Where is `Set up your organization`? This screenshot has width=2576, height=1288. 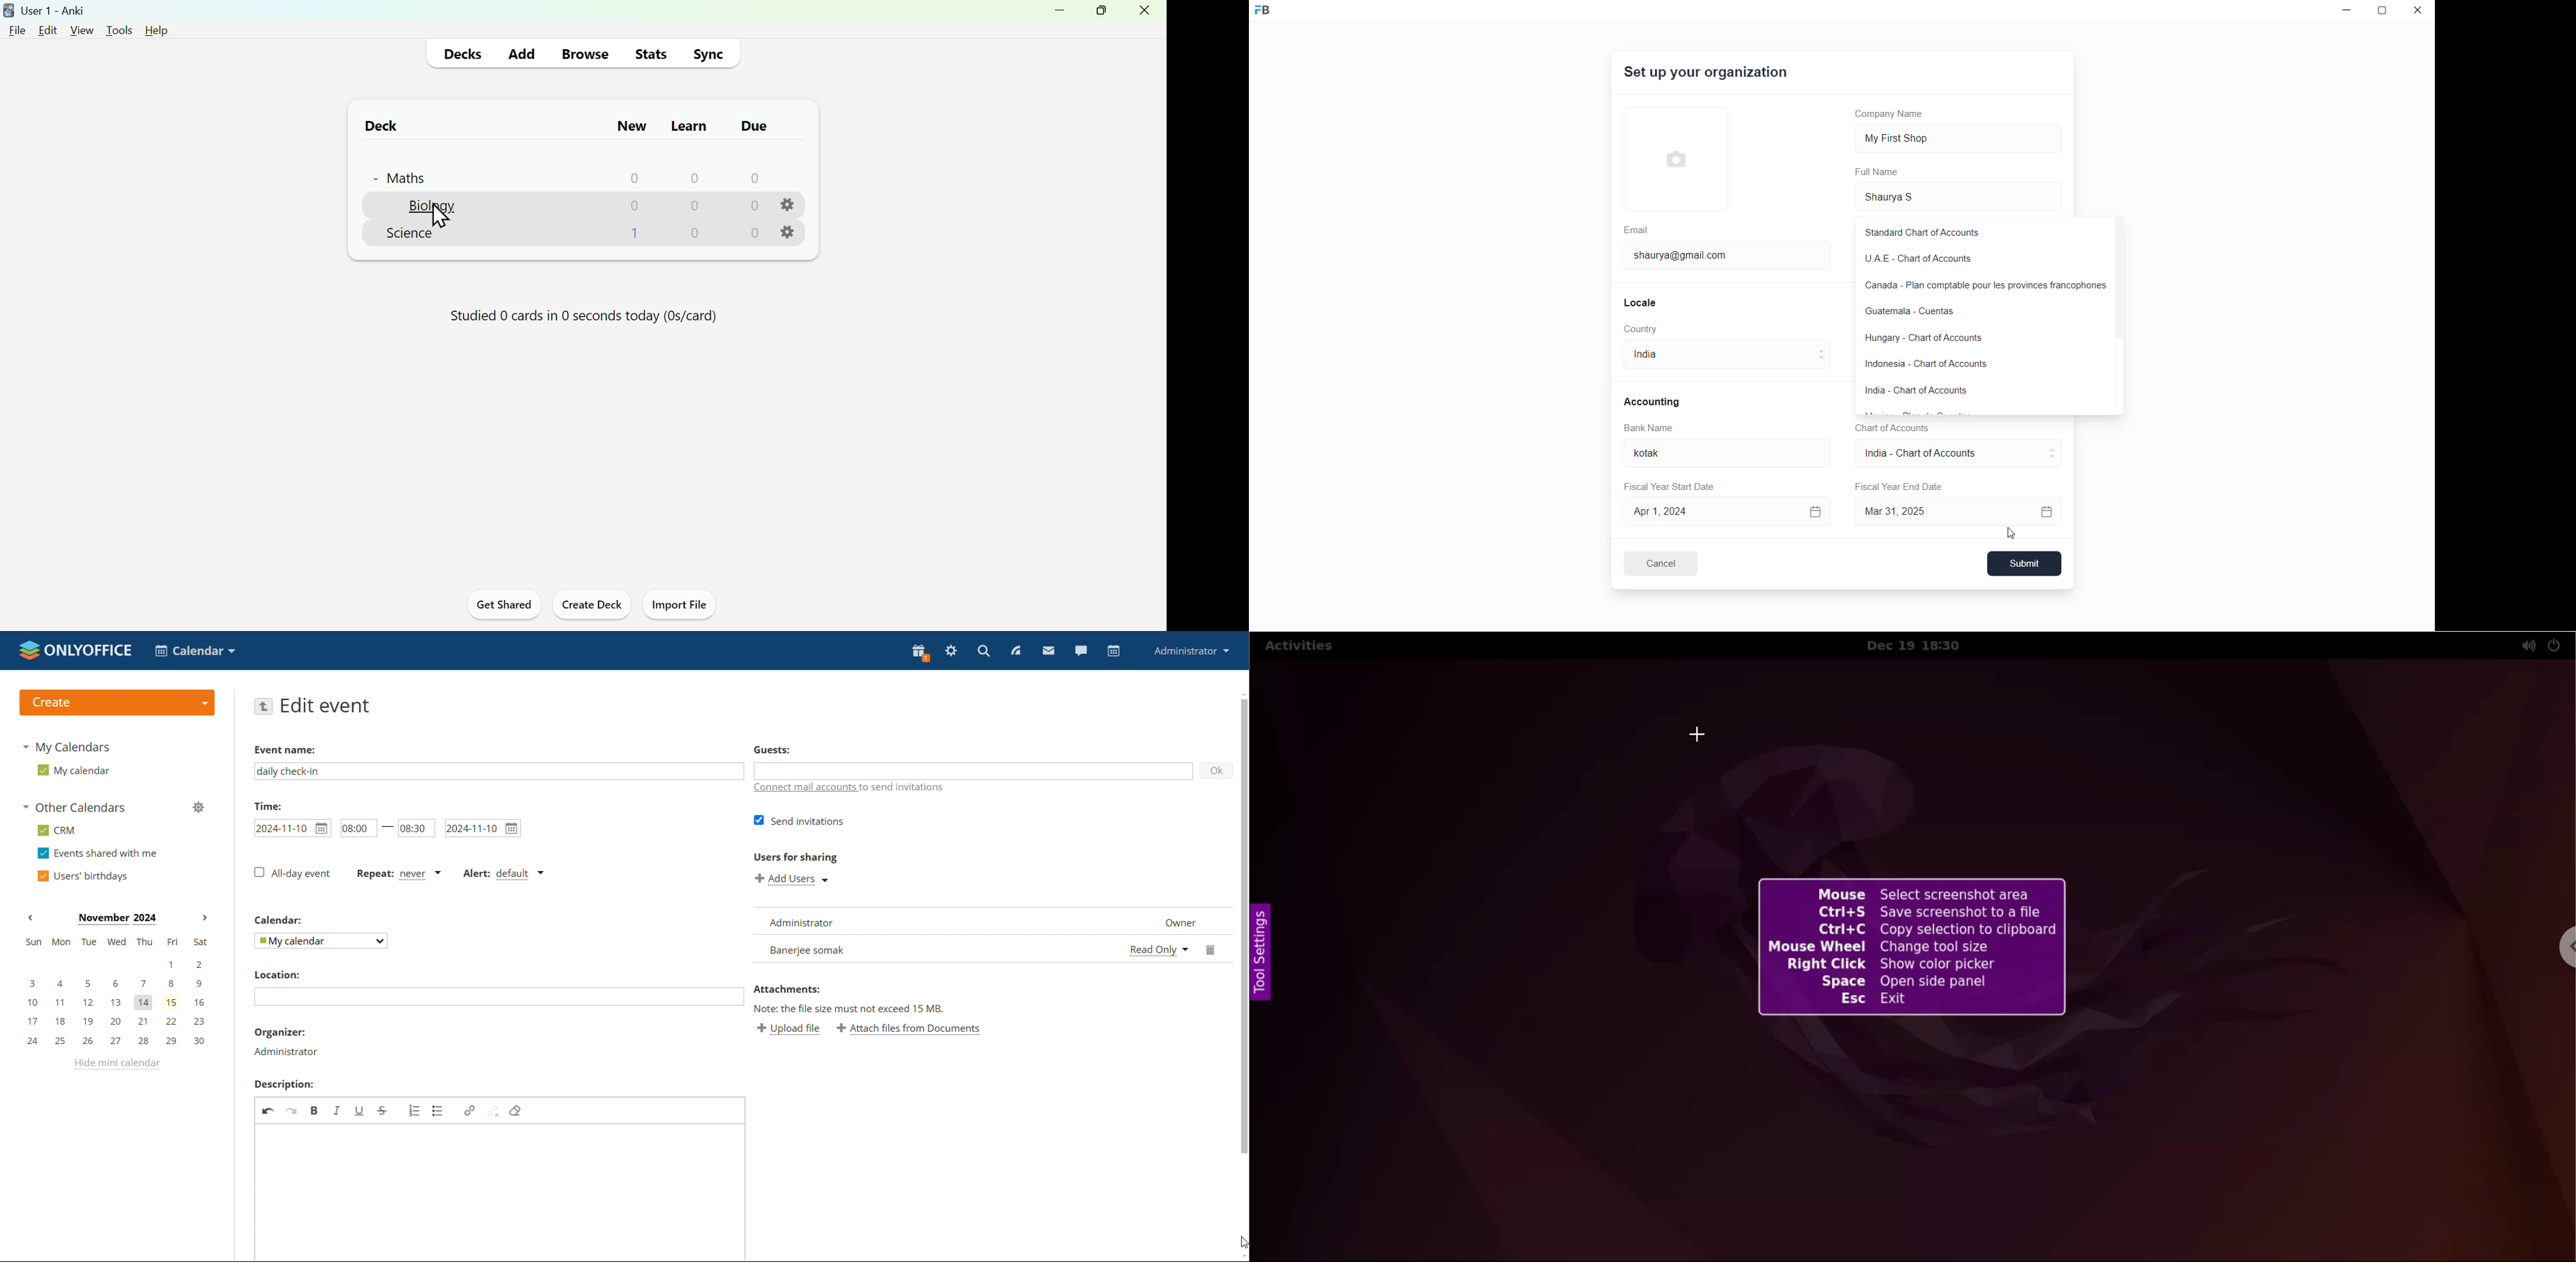 Set up your organization is located at coordinates (1707, 74).